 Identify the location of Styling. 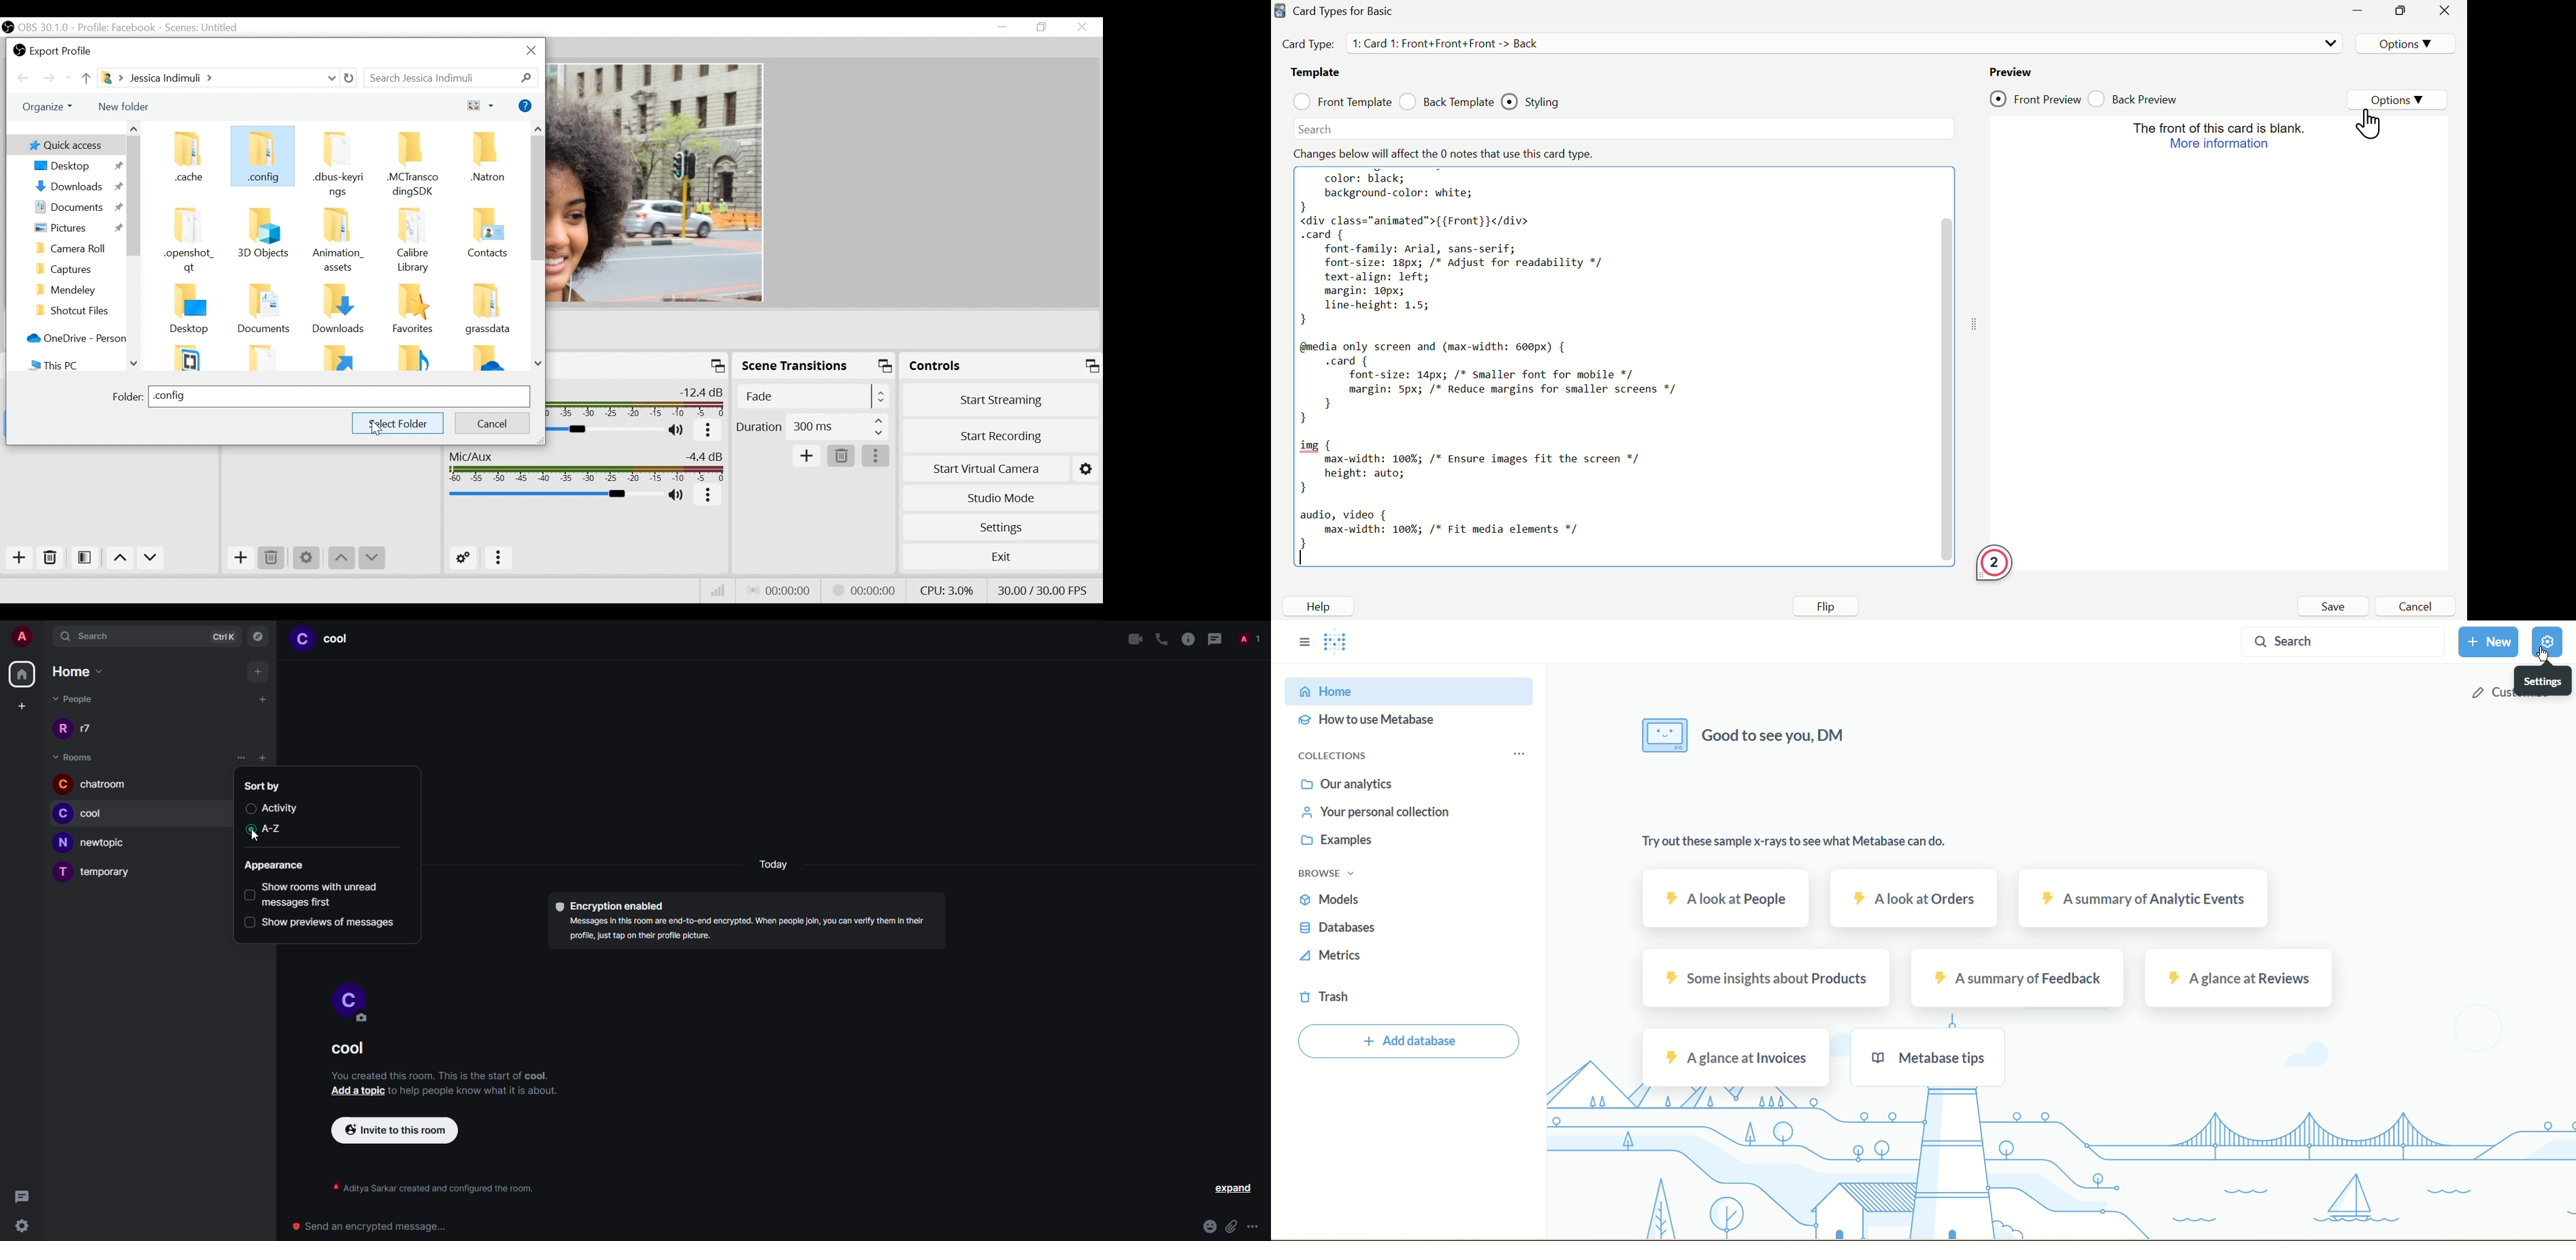
(1541, 99).